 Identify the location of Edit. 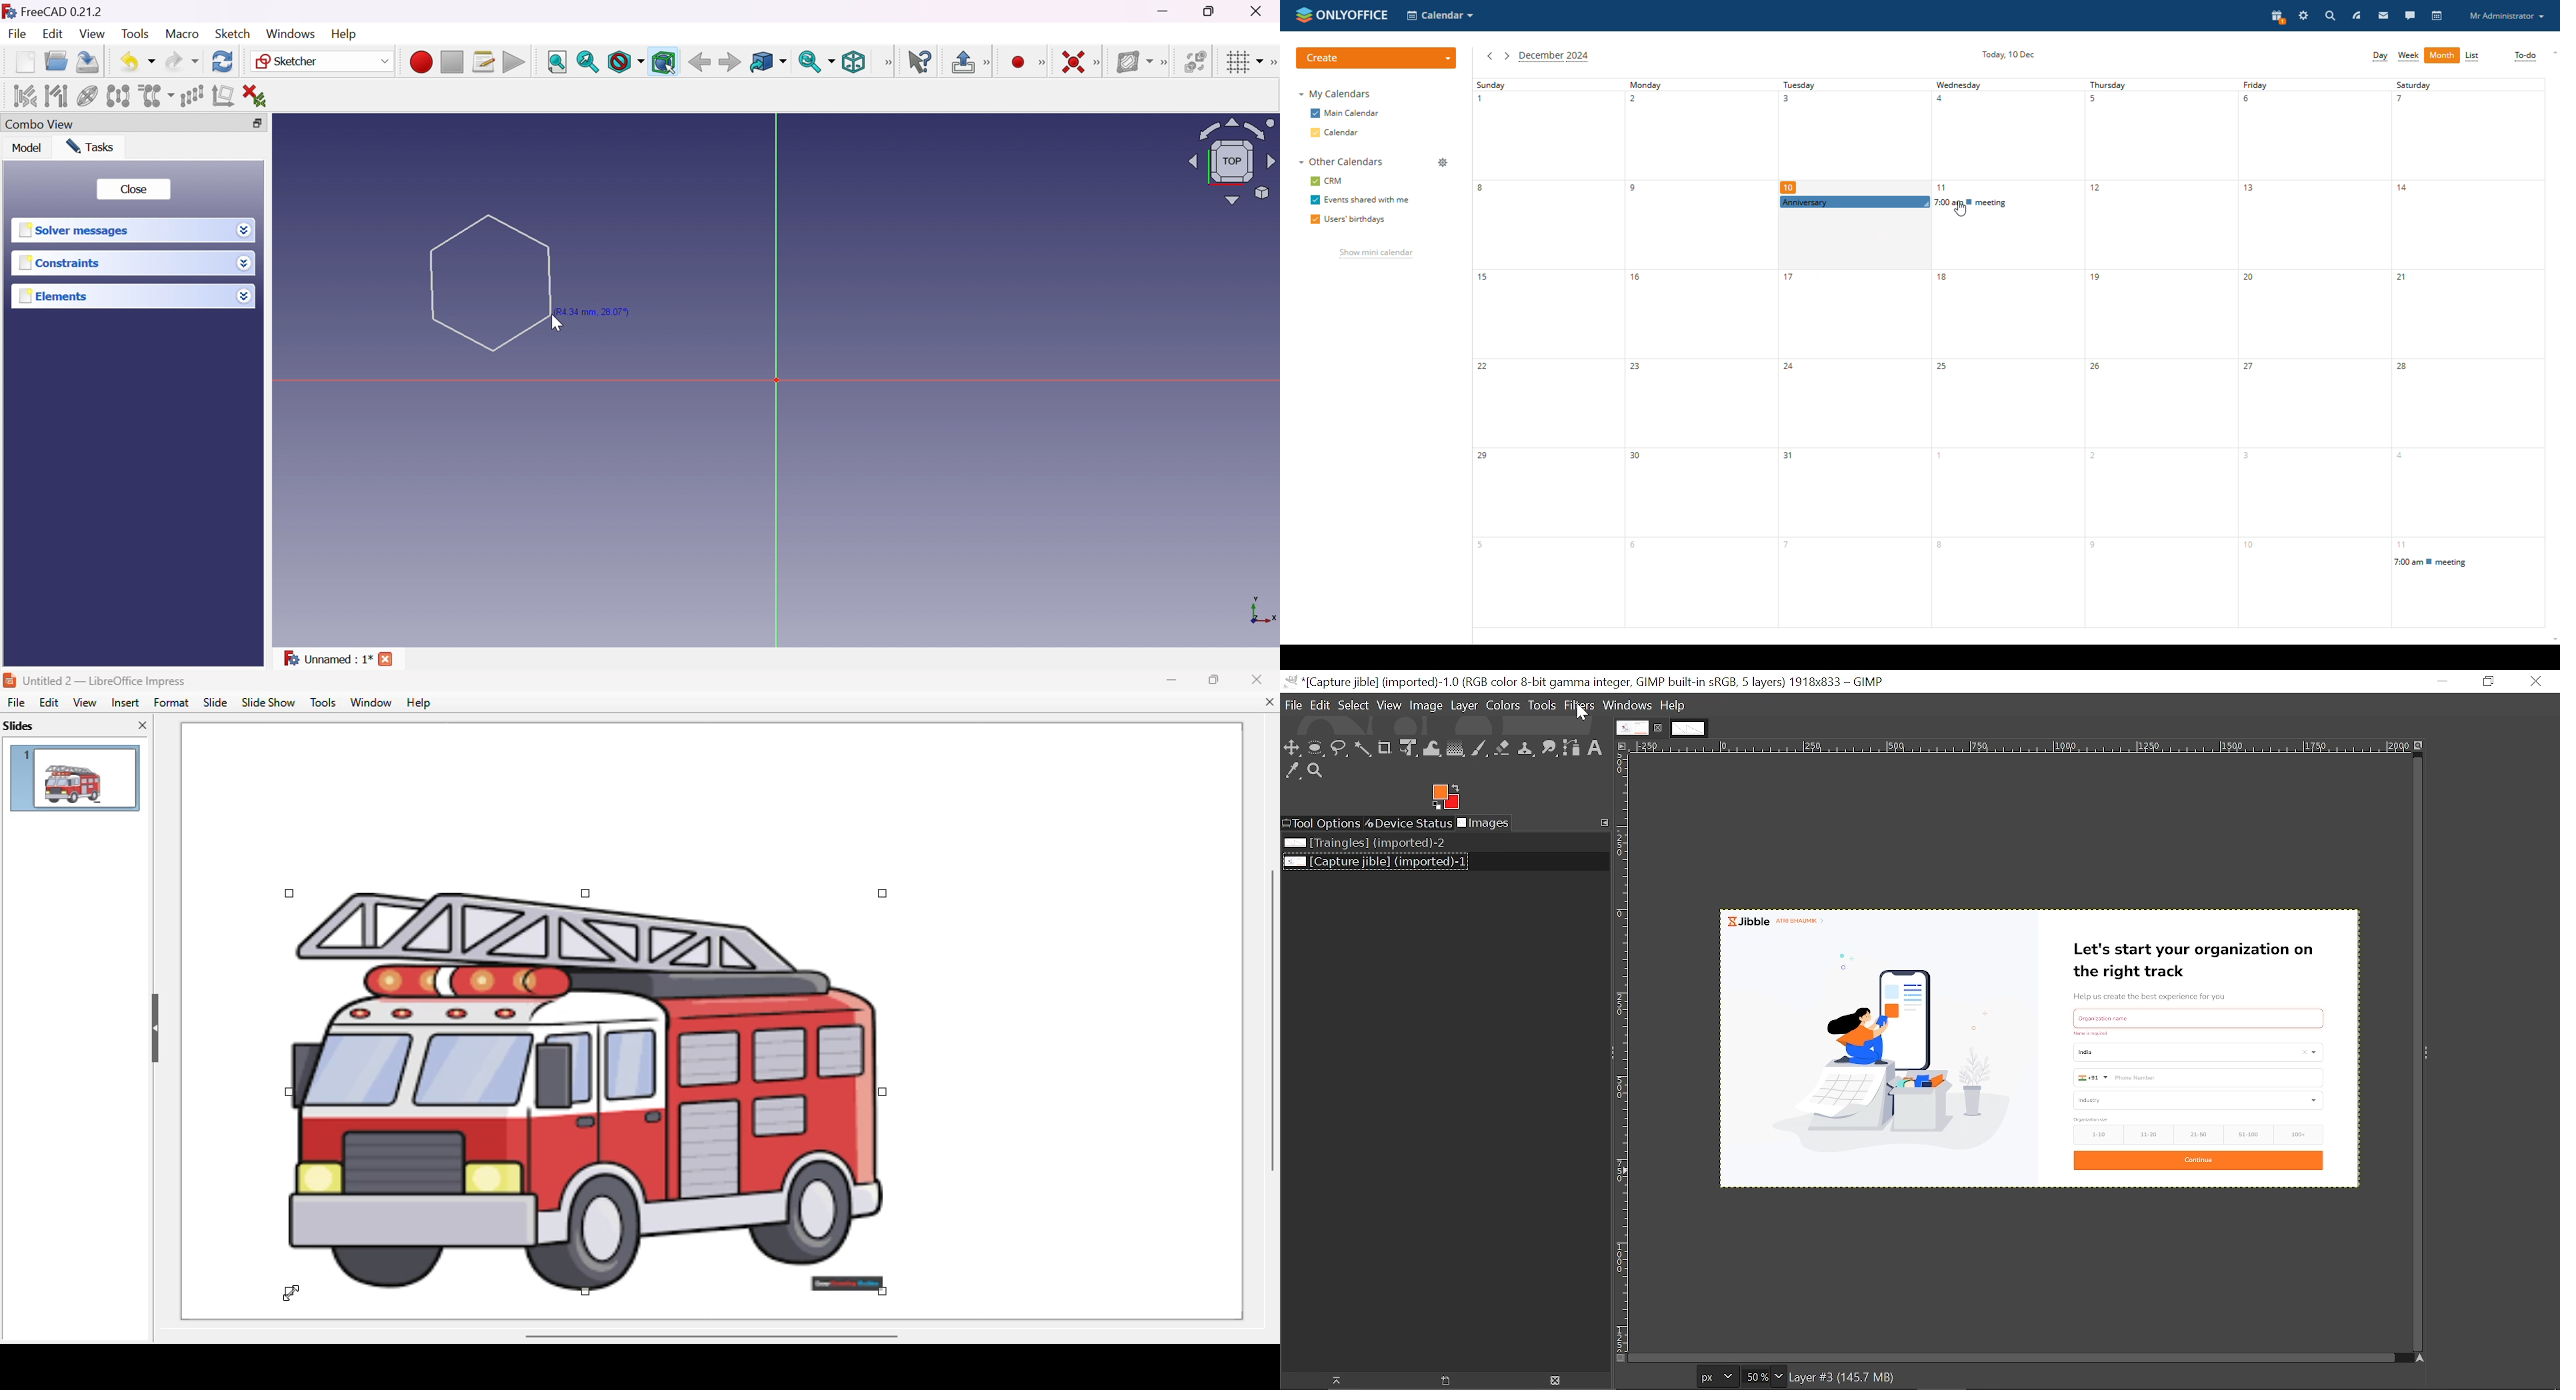
(1321, 707).